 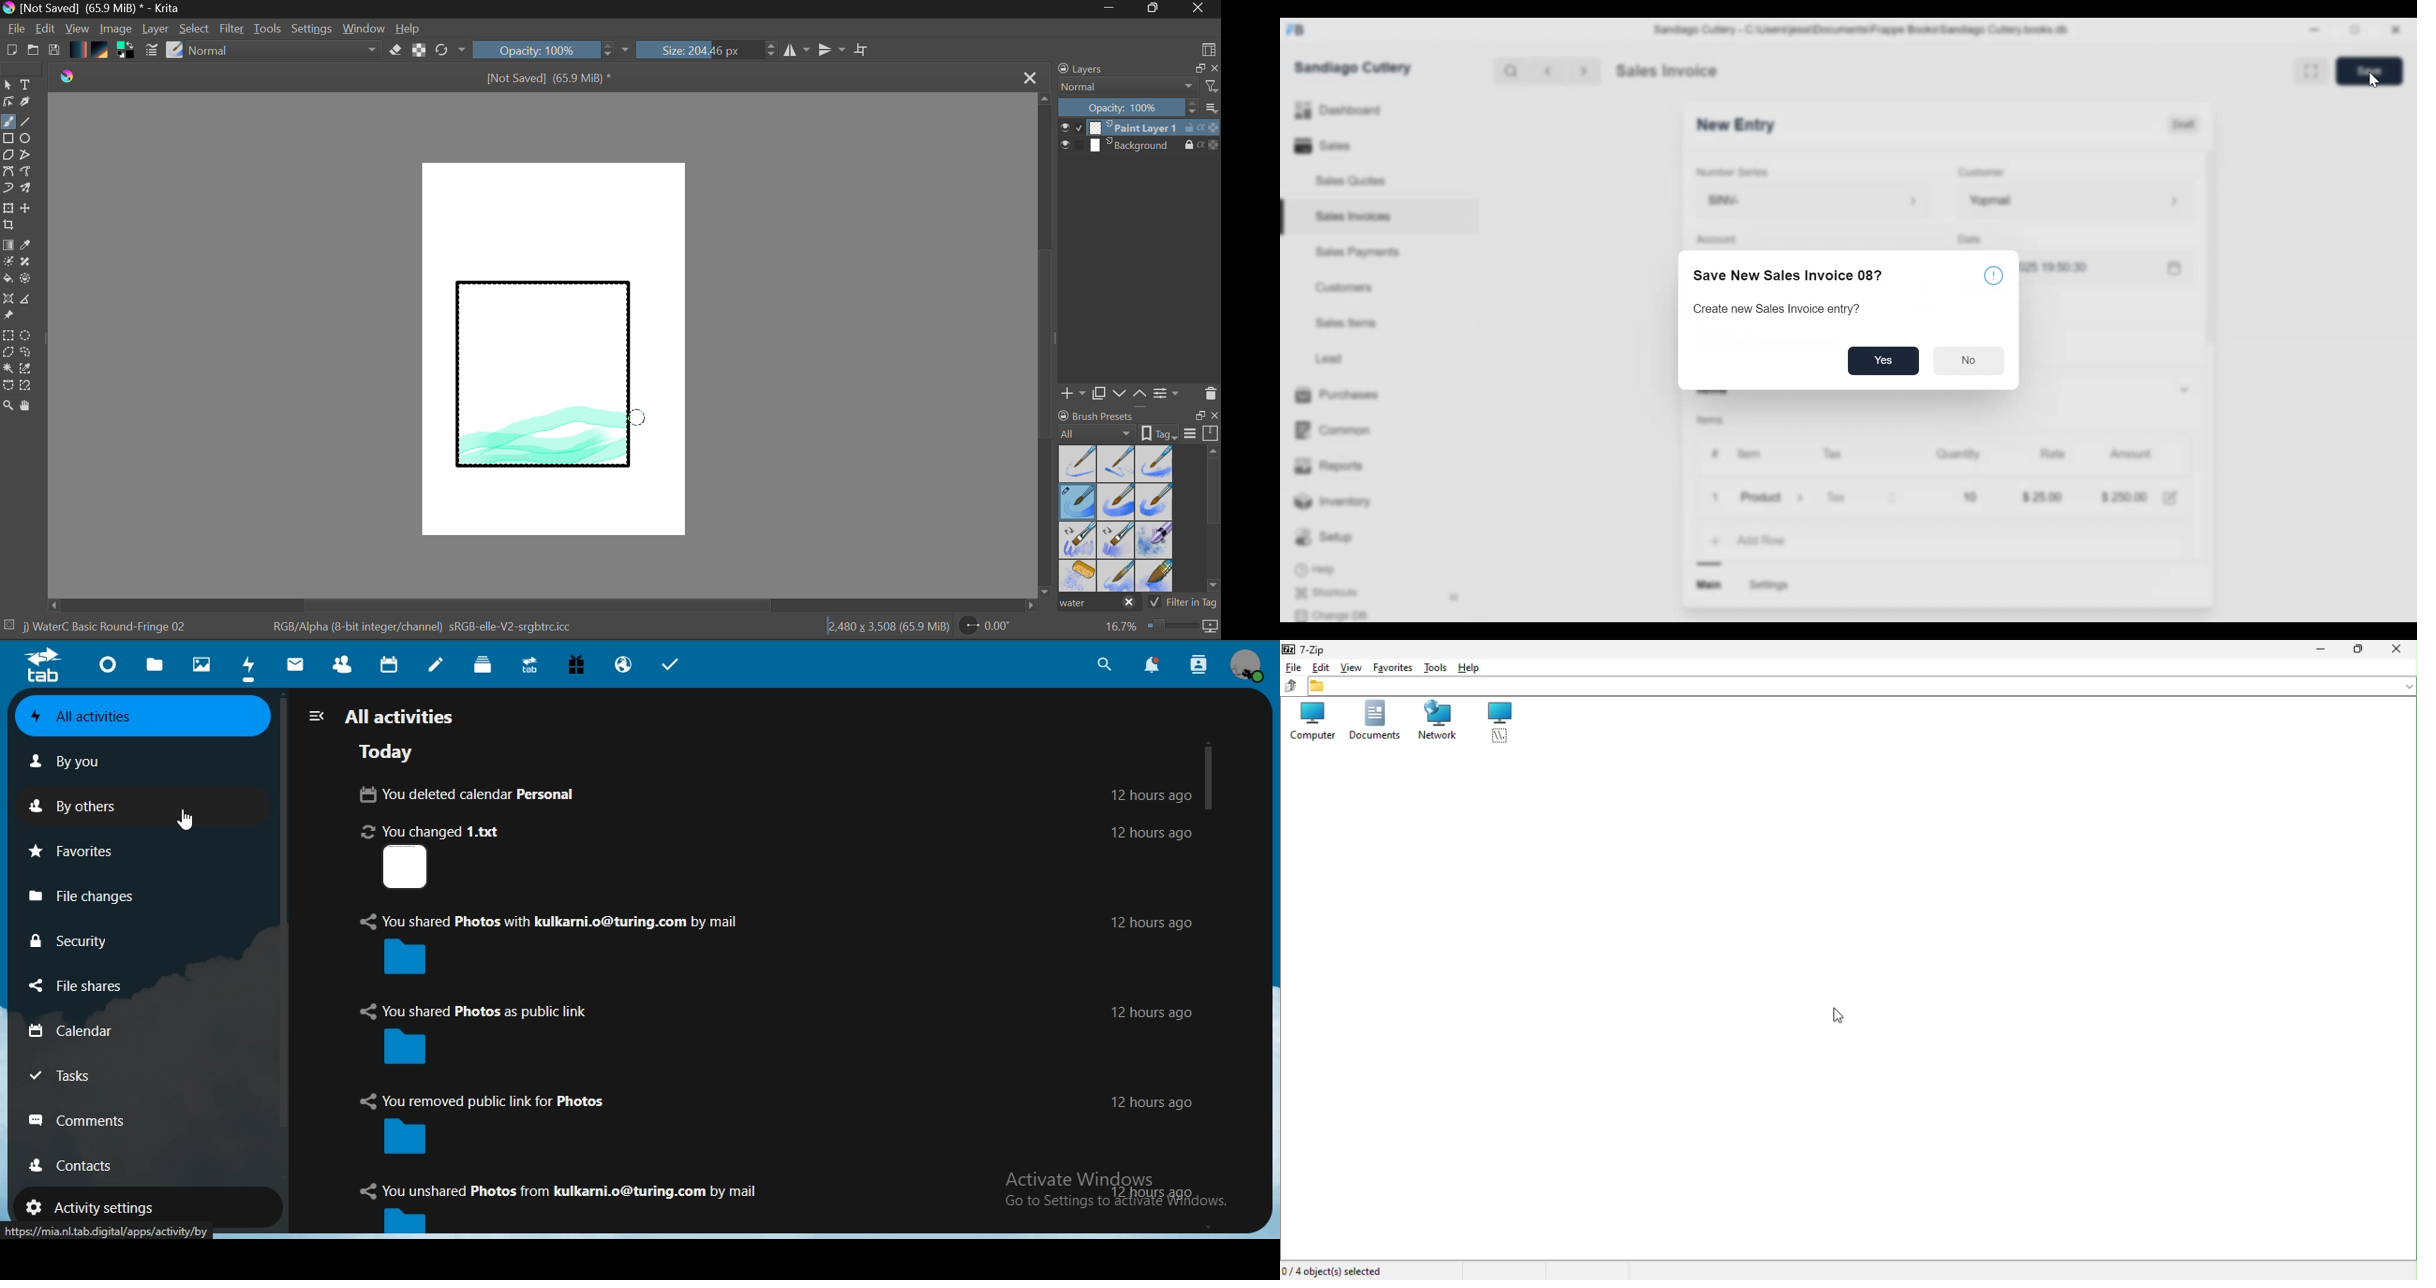 I want to click on Brush Size, so click(x=707, y=50).